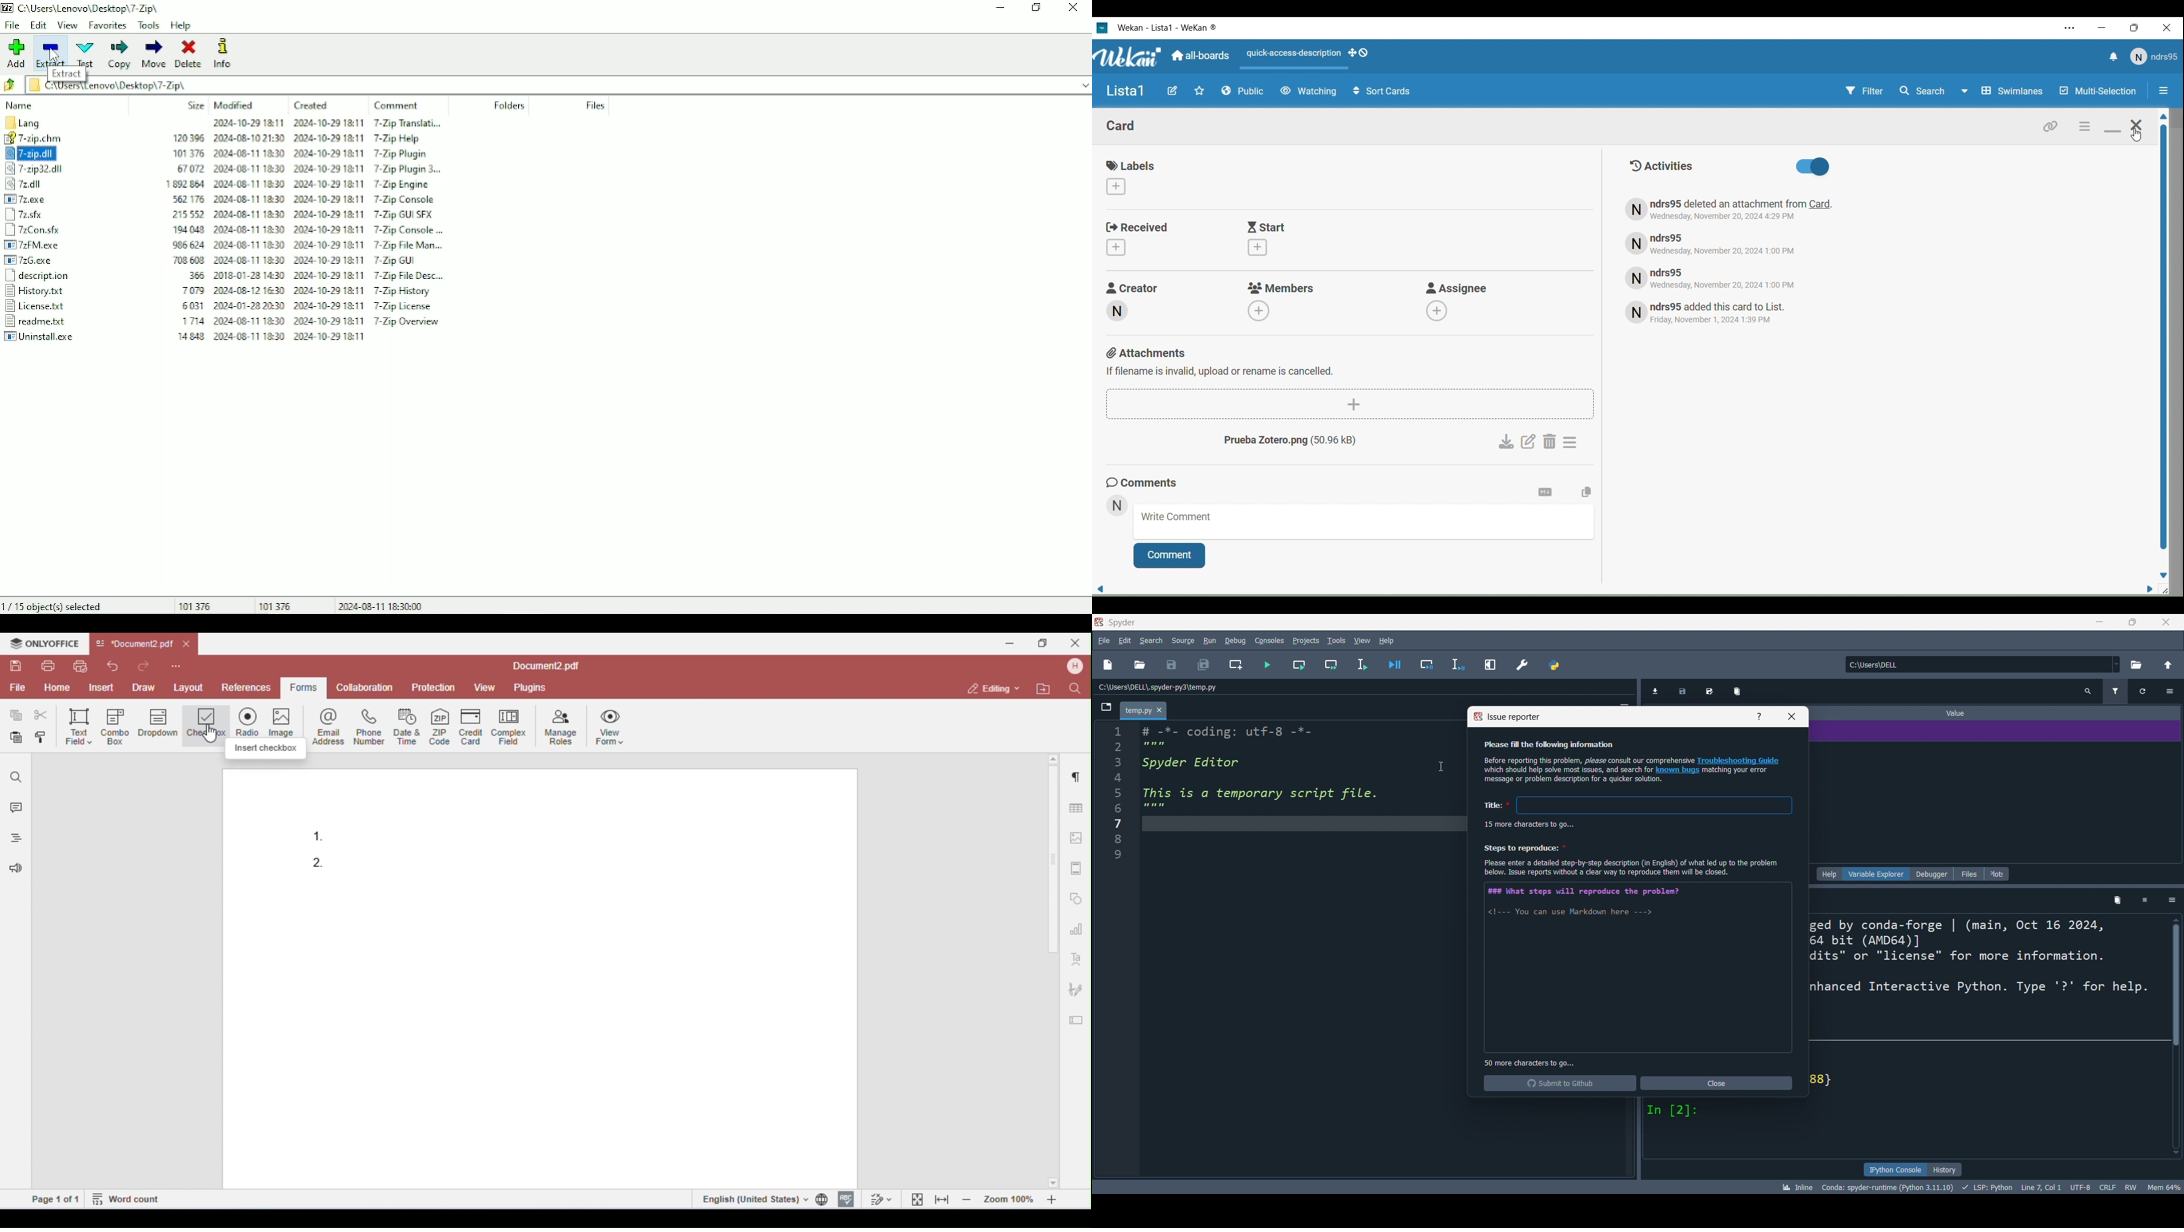 The image size is (2184, 1232). I want to click on Number line, so click(1118, 794).